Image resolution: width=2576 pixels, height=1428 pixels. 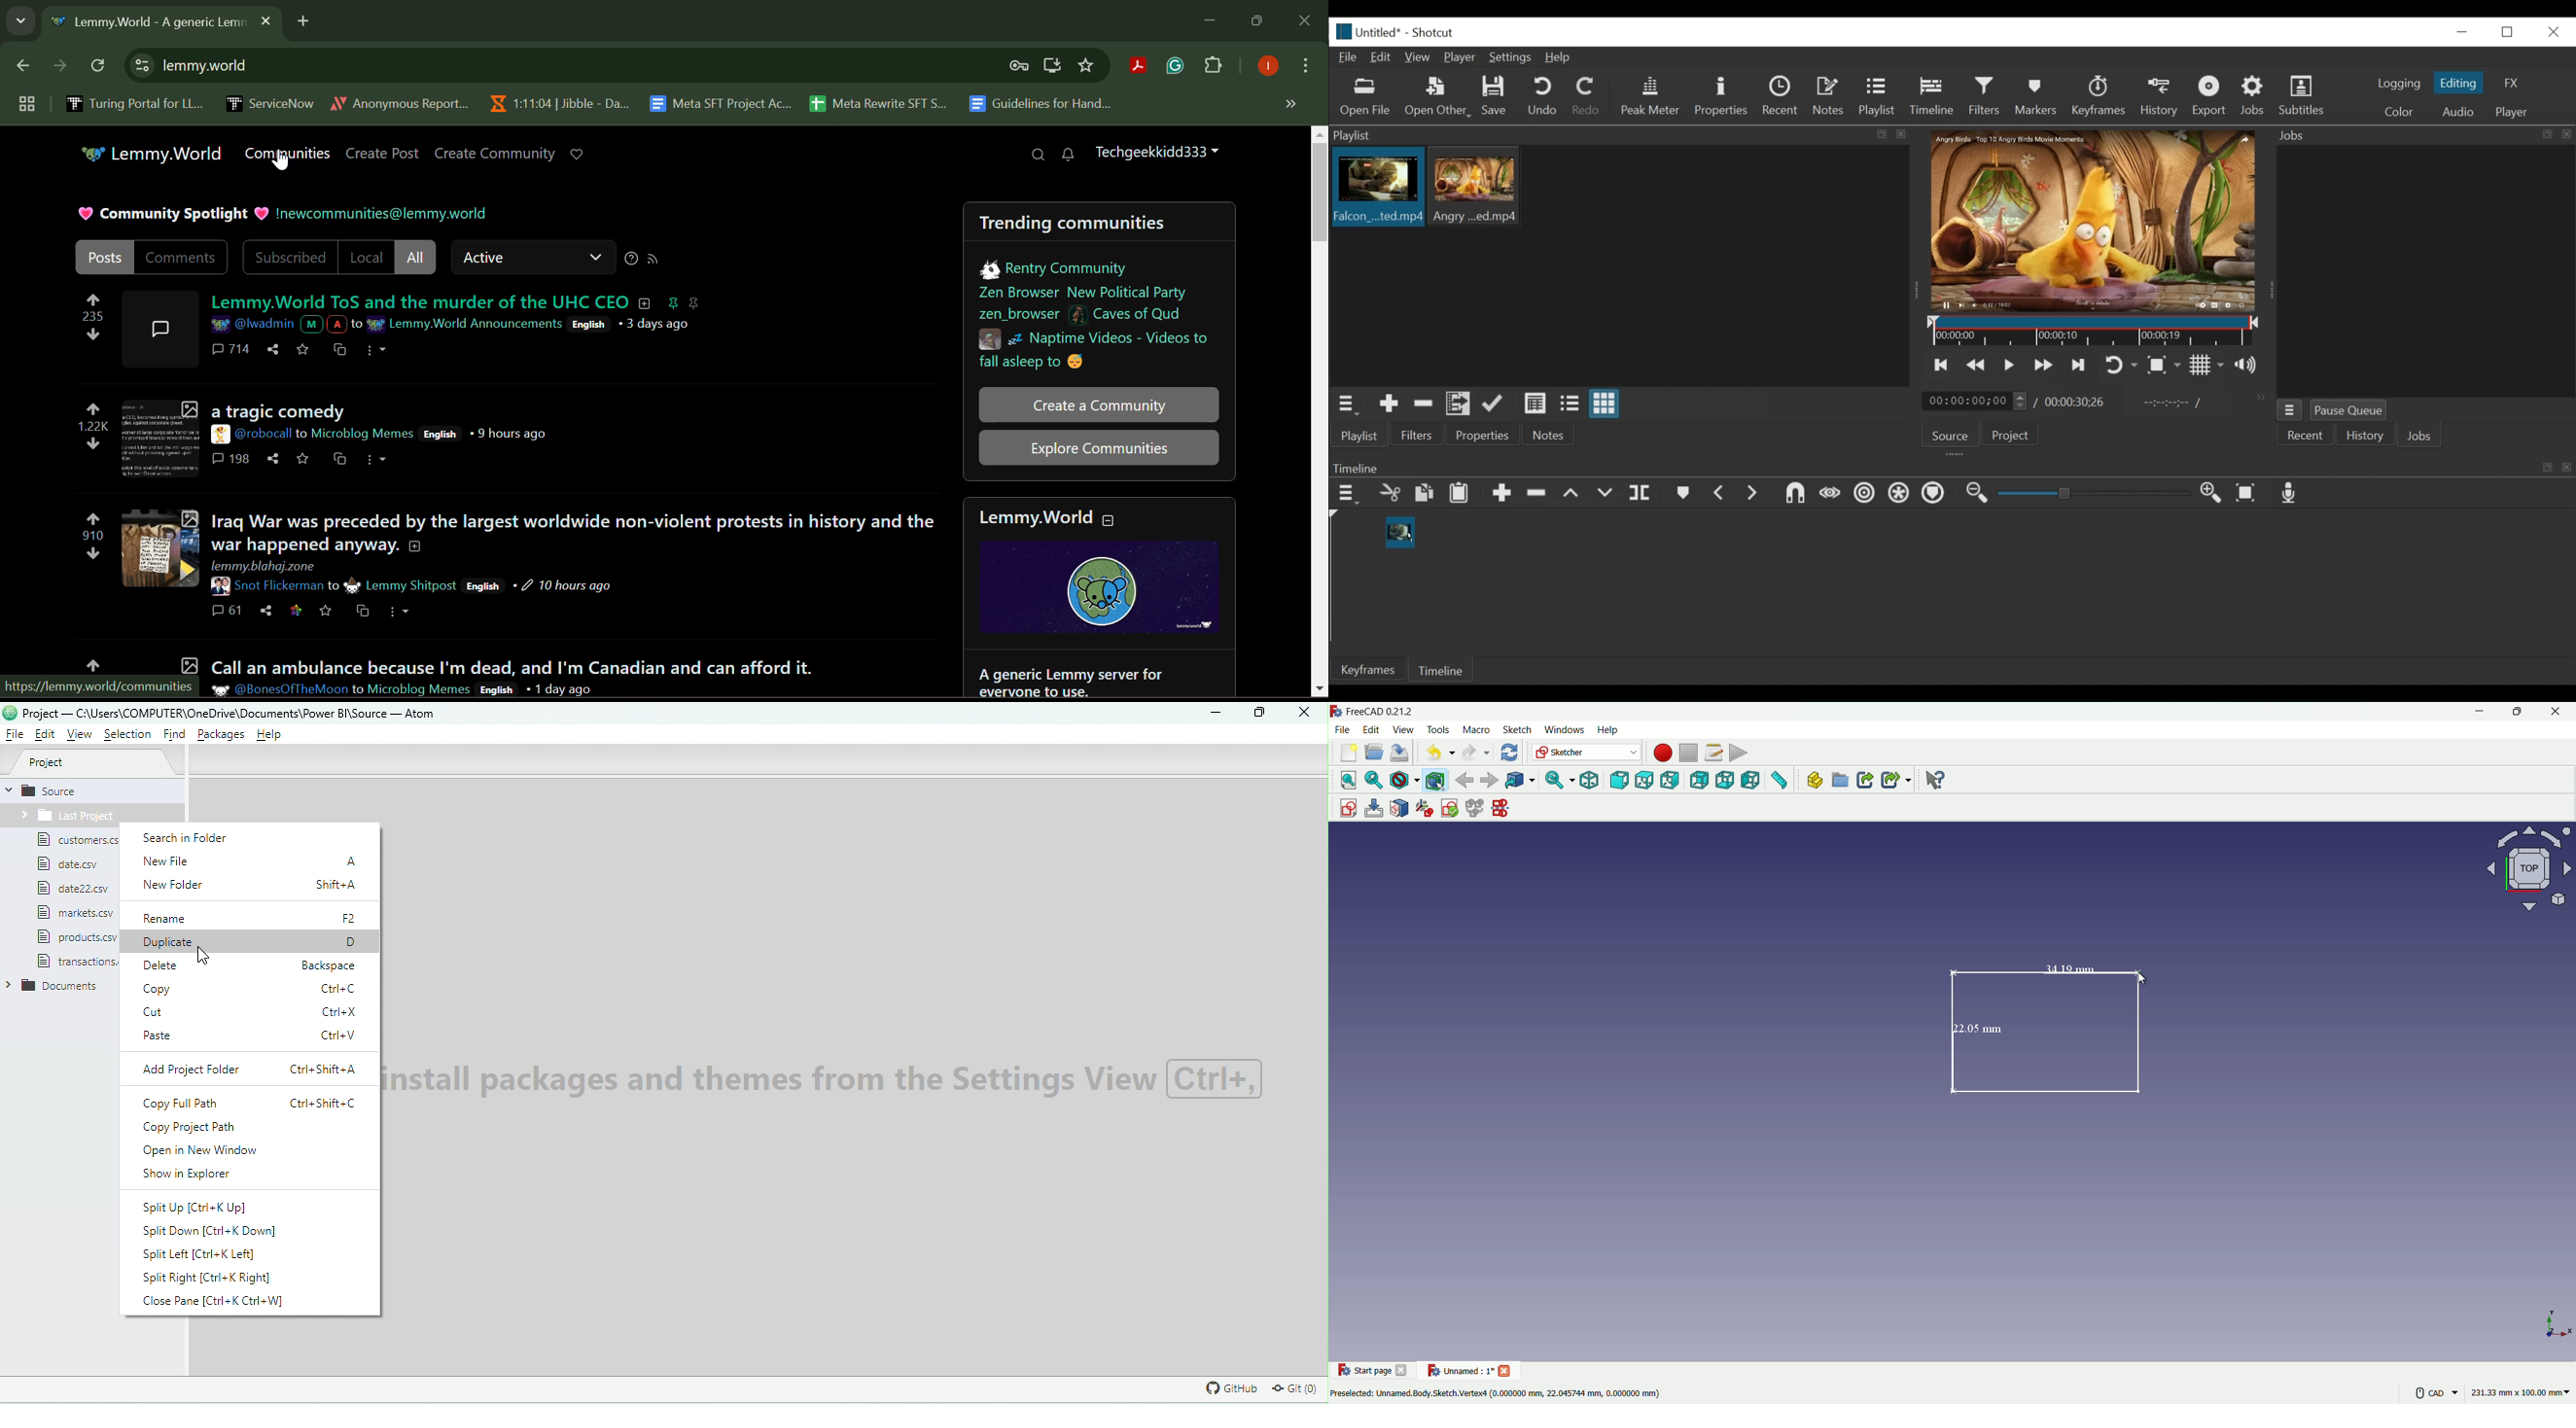 What do you see at coordinates (1436, 753) in the screenshot?
I see `undo` at bounding box center [1436, 753].